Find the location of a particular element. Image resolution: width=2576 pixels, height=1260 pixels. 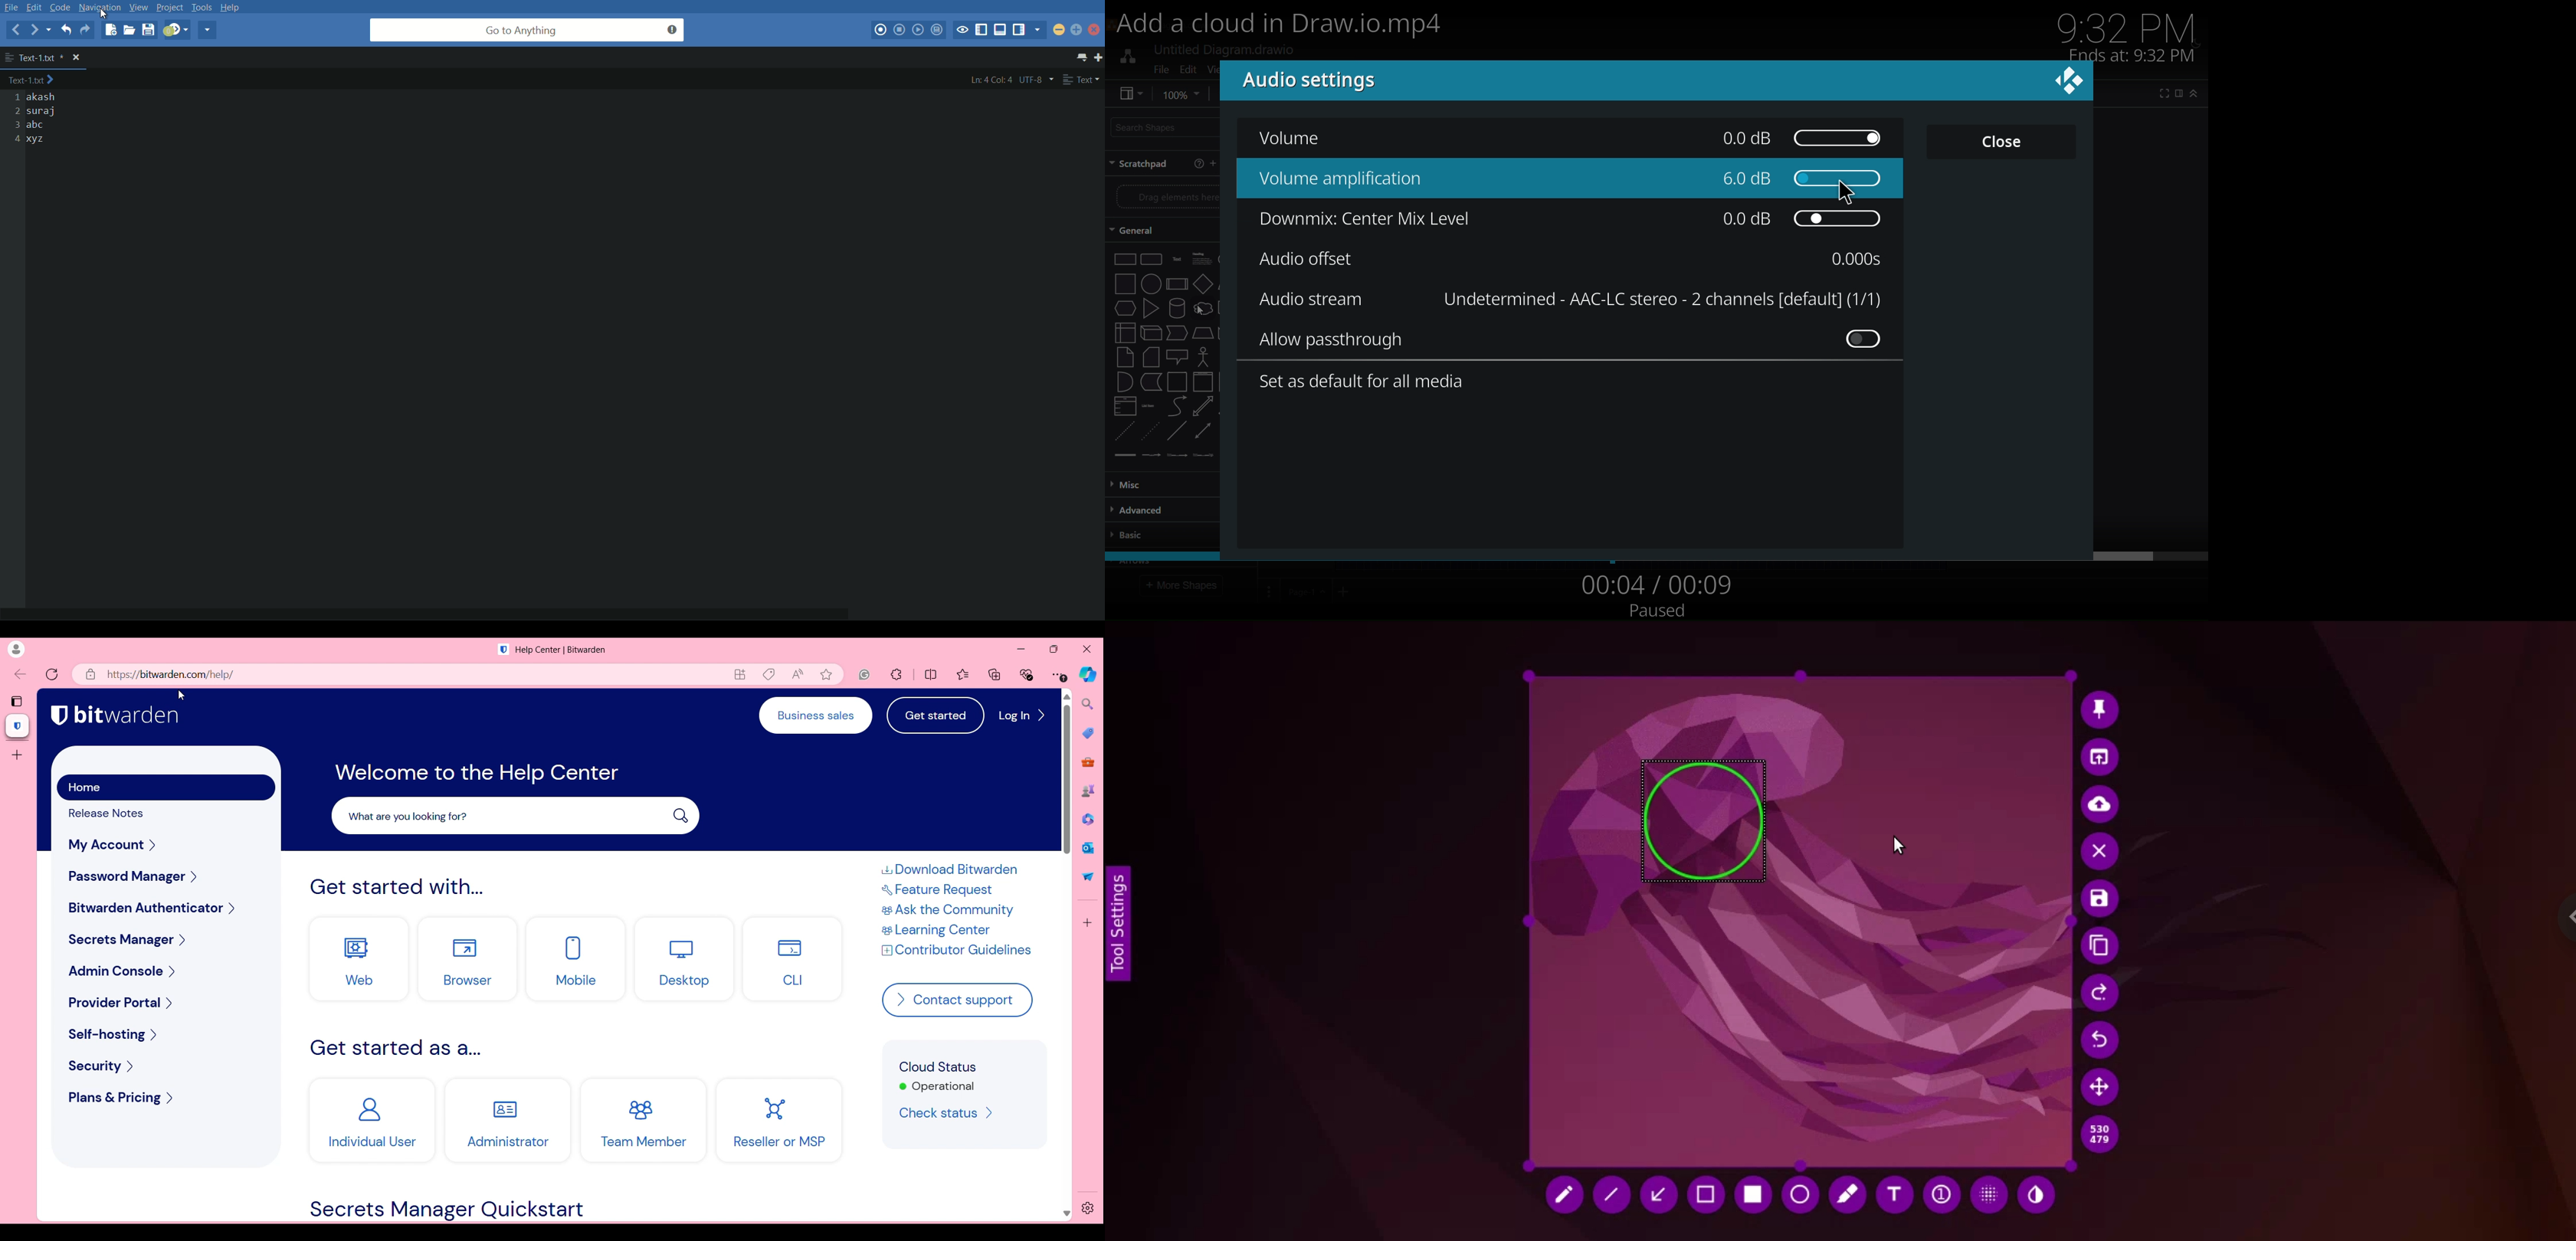

undo is located at coordinates (2099, 991).